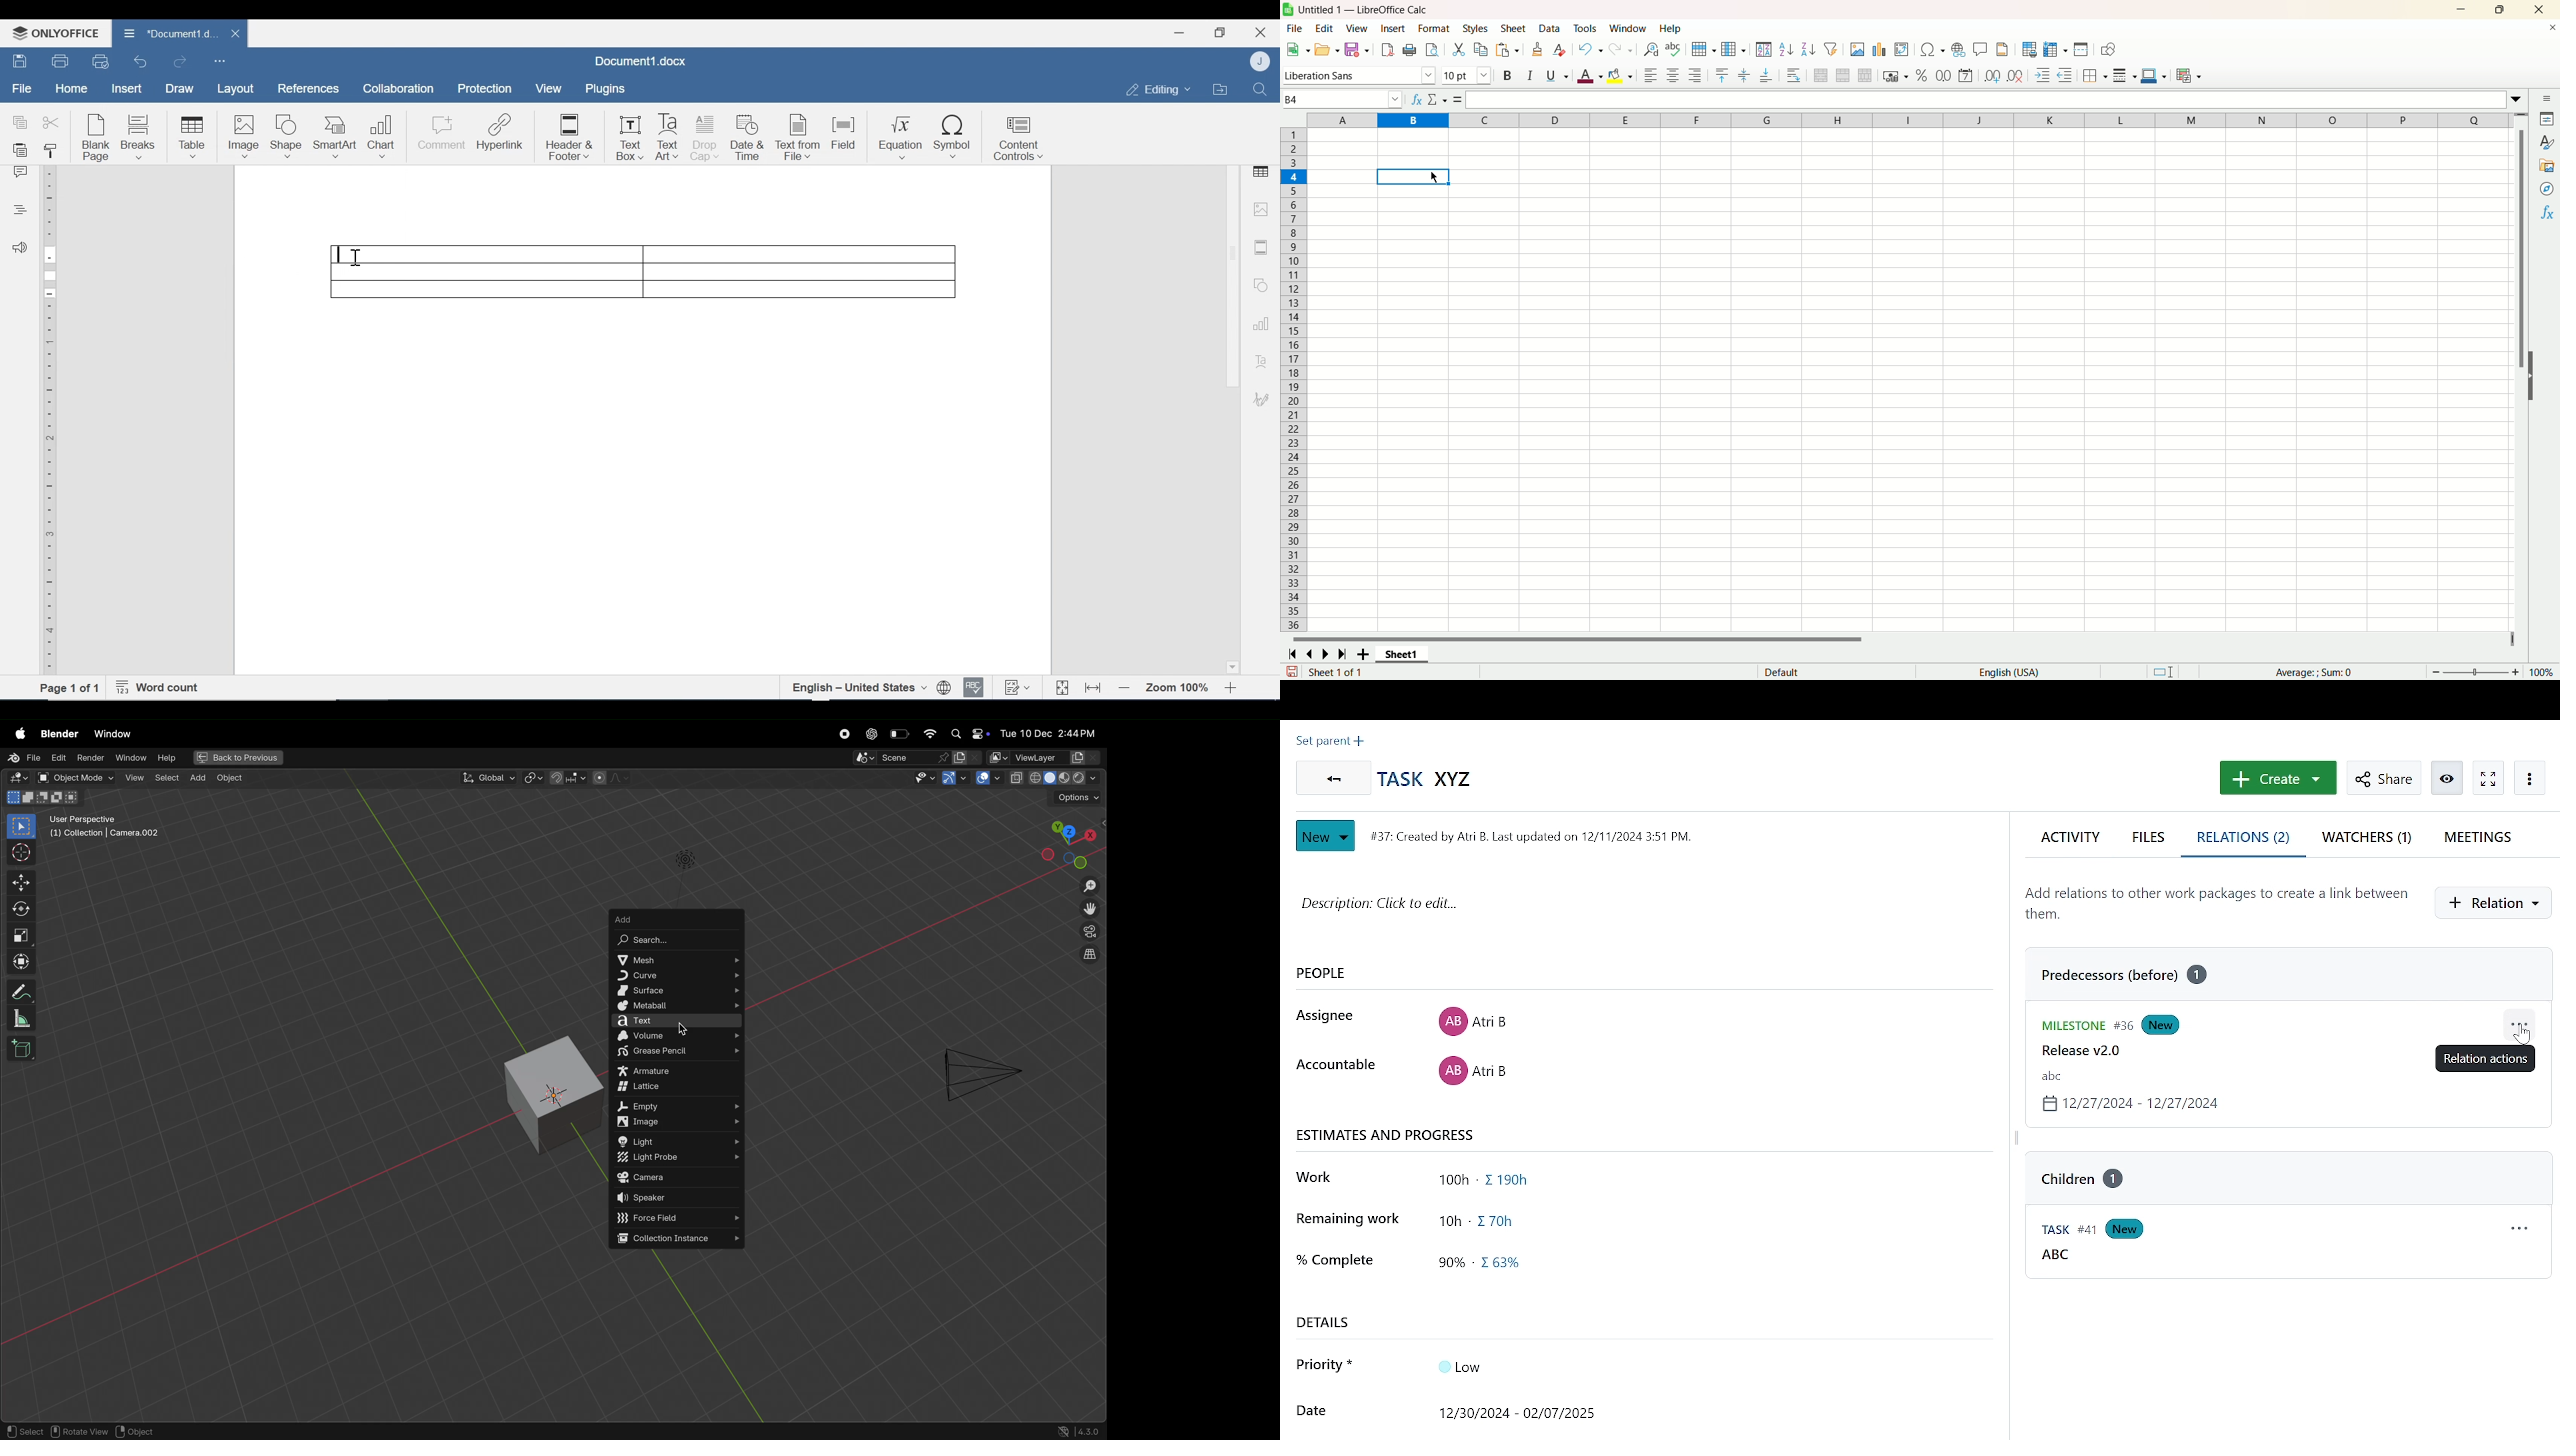  I want to click on Word Count, so click(161, 688).